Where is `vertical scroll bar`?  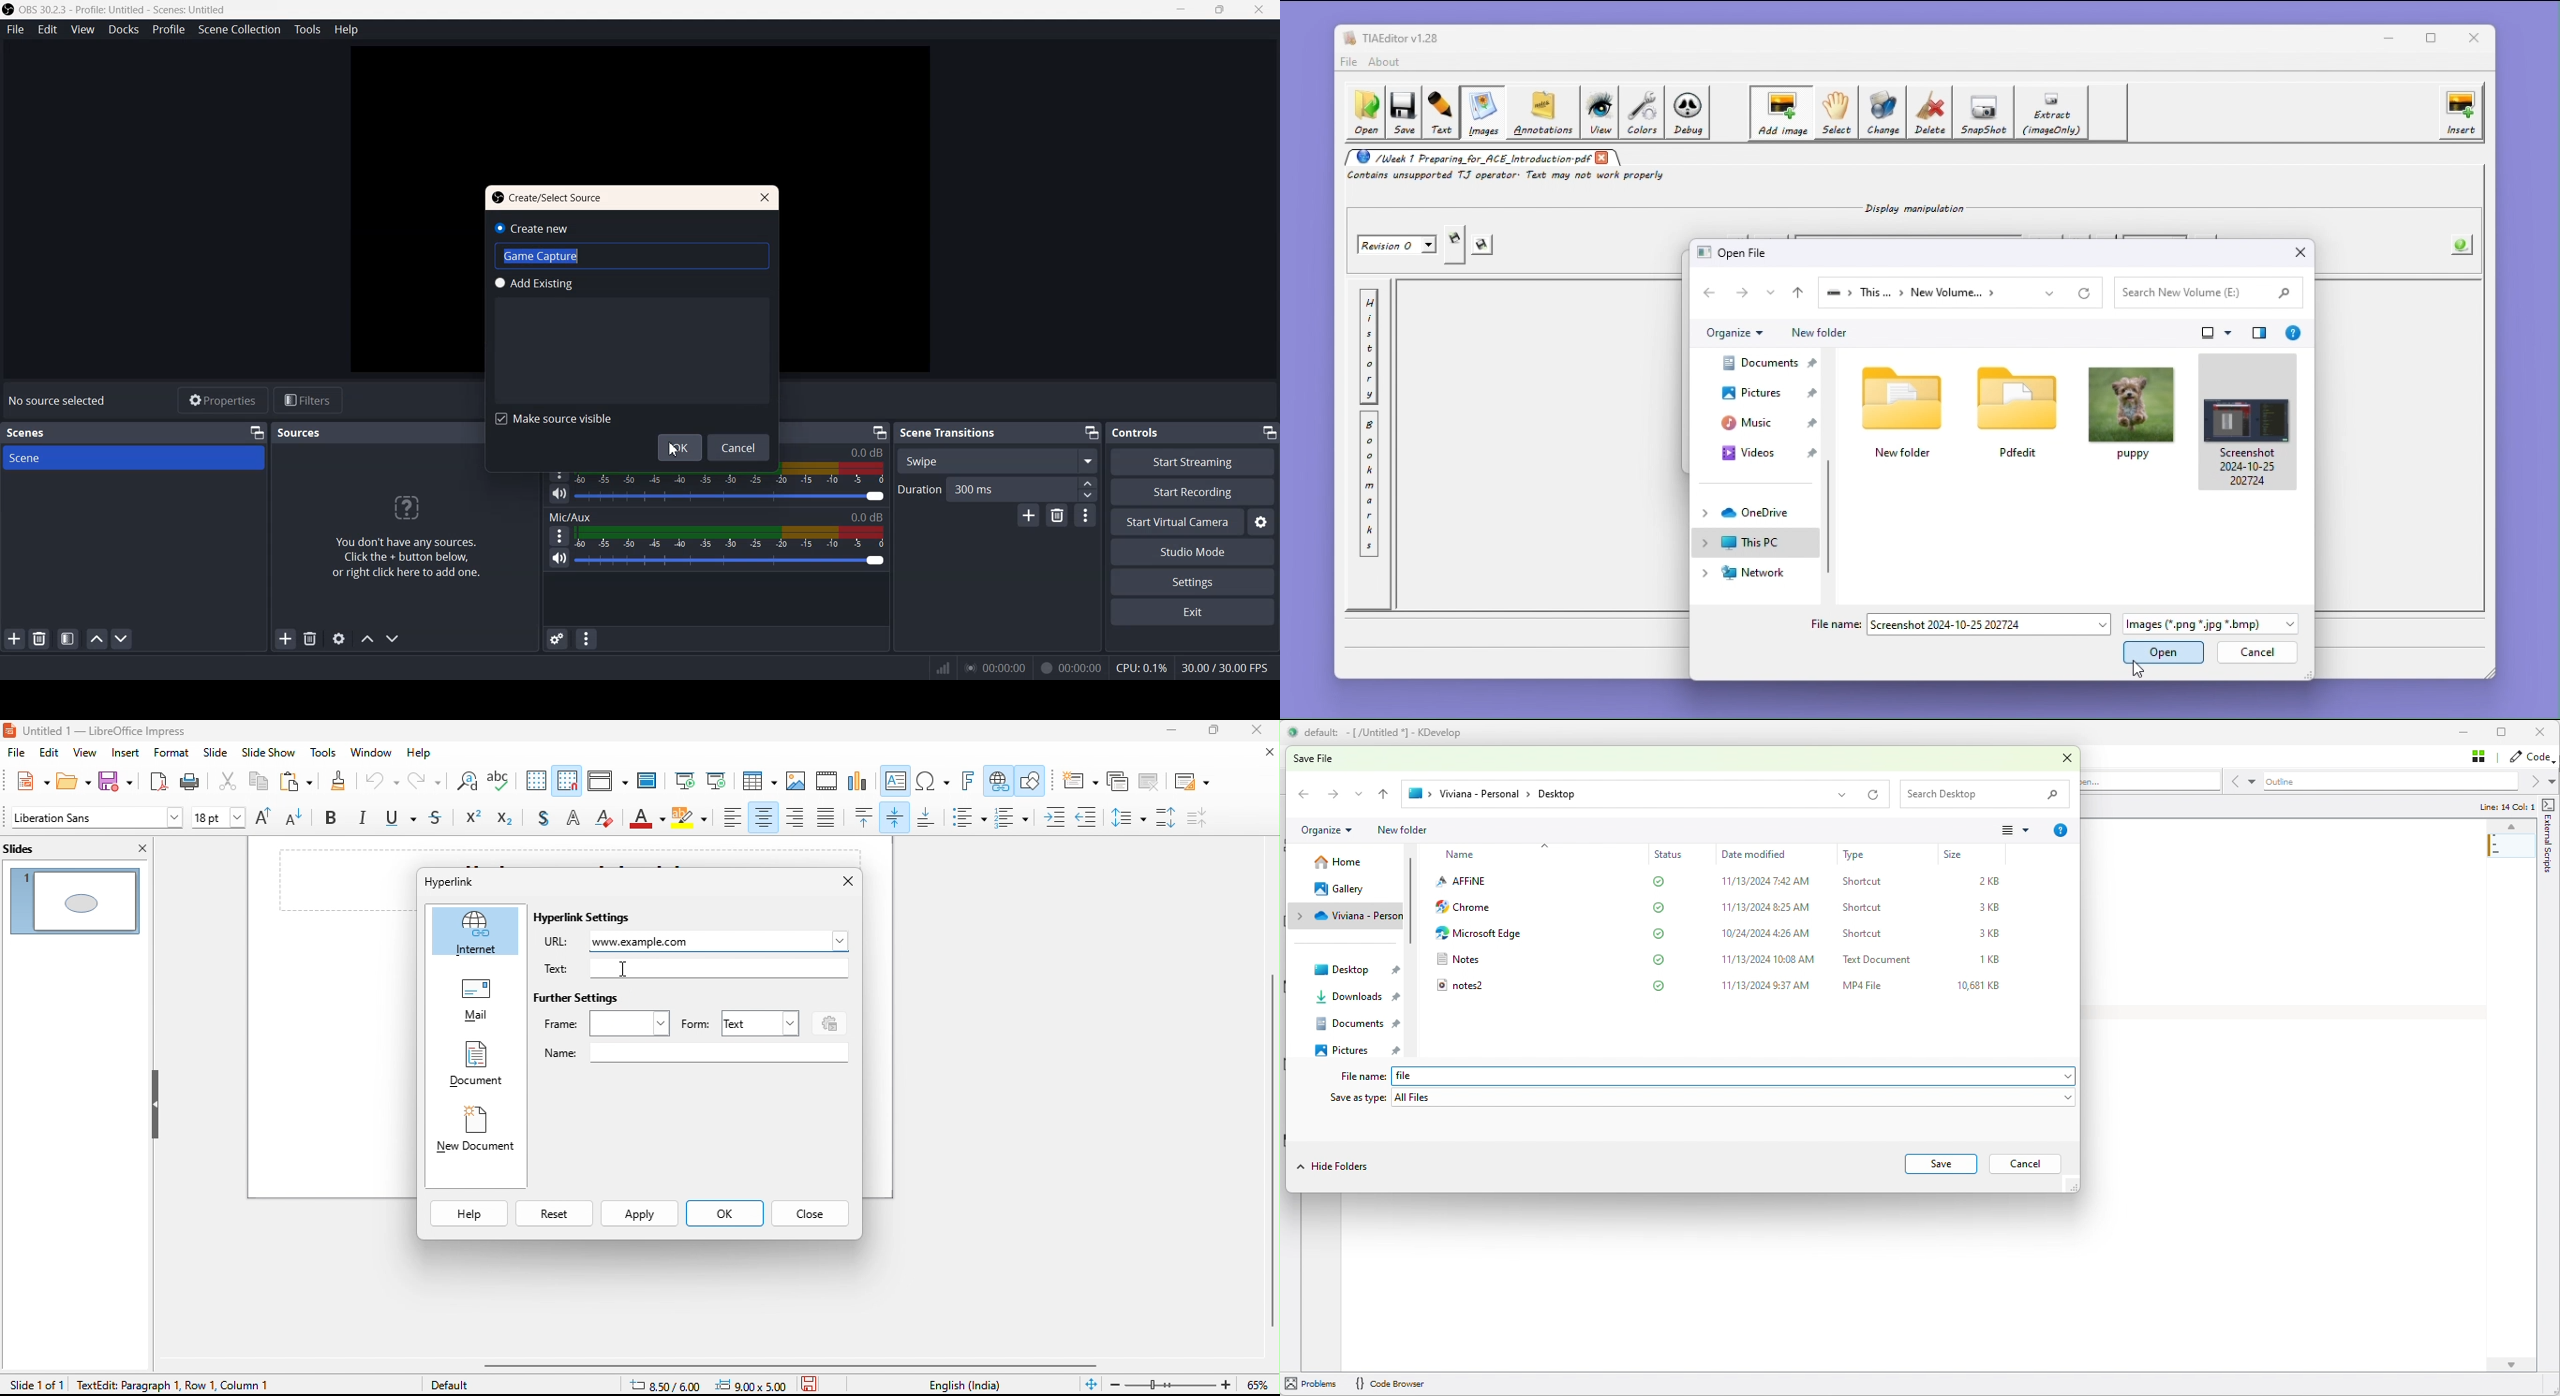
vertical scroll bar is located at coordinates (1270, 1140).